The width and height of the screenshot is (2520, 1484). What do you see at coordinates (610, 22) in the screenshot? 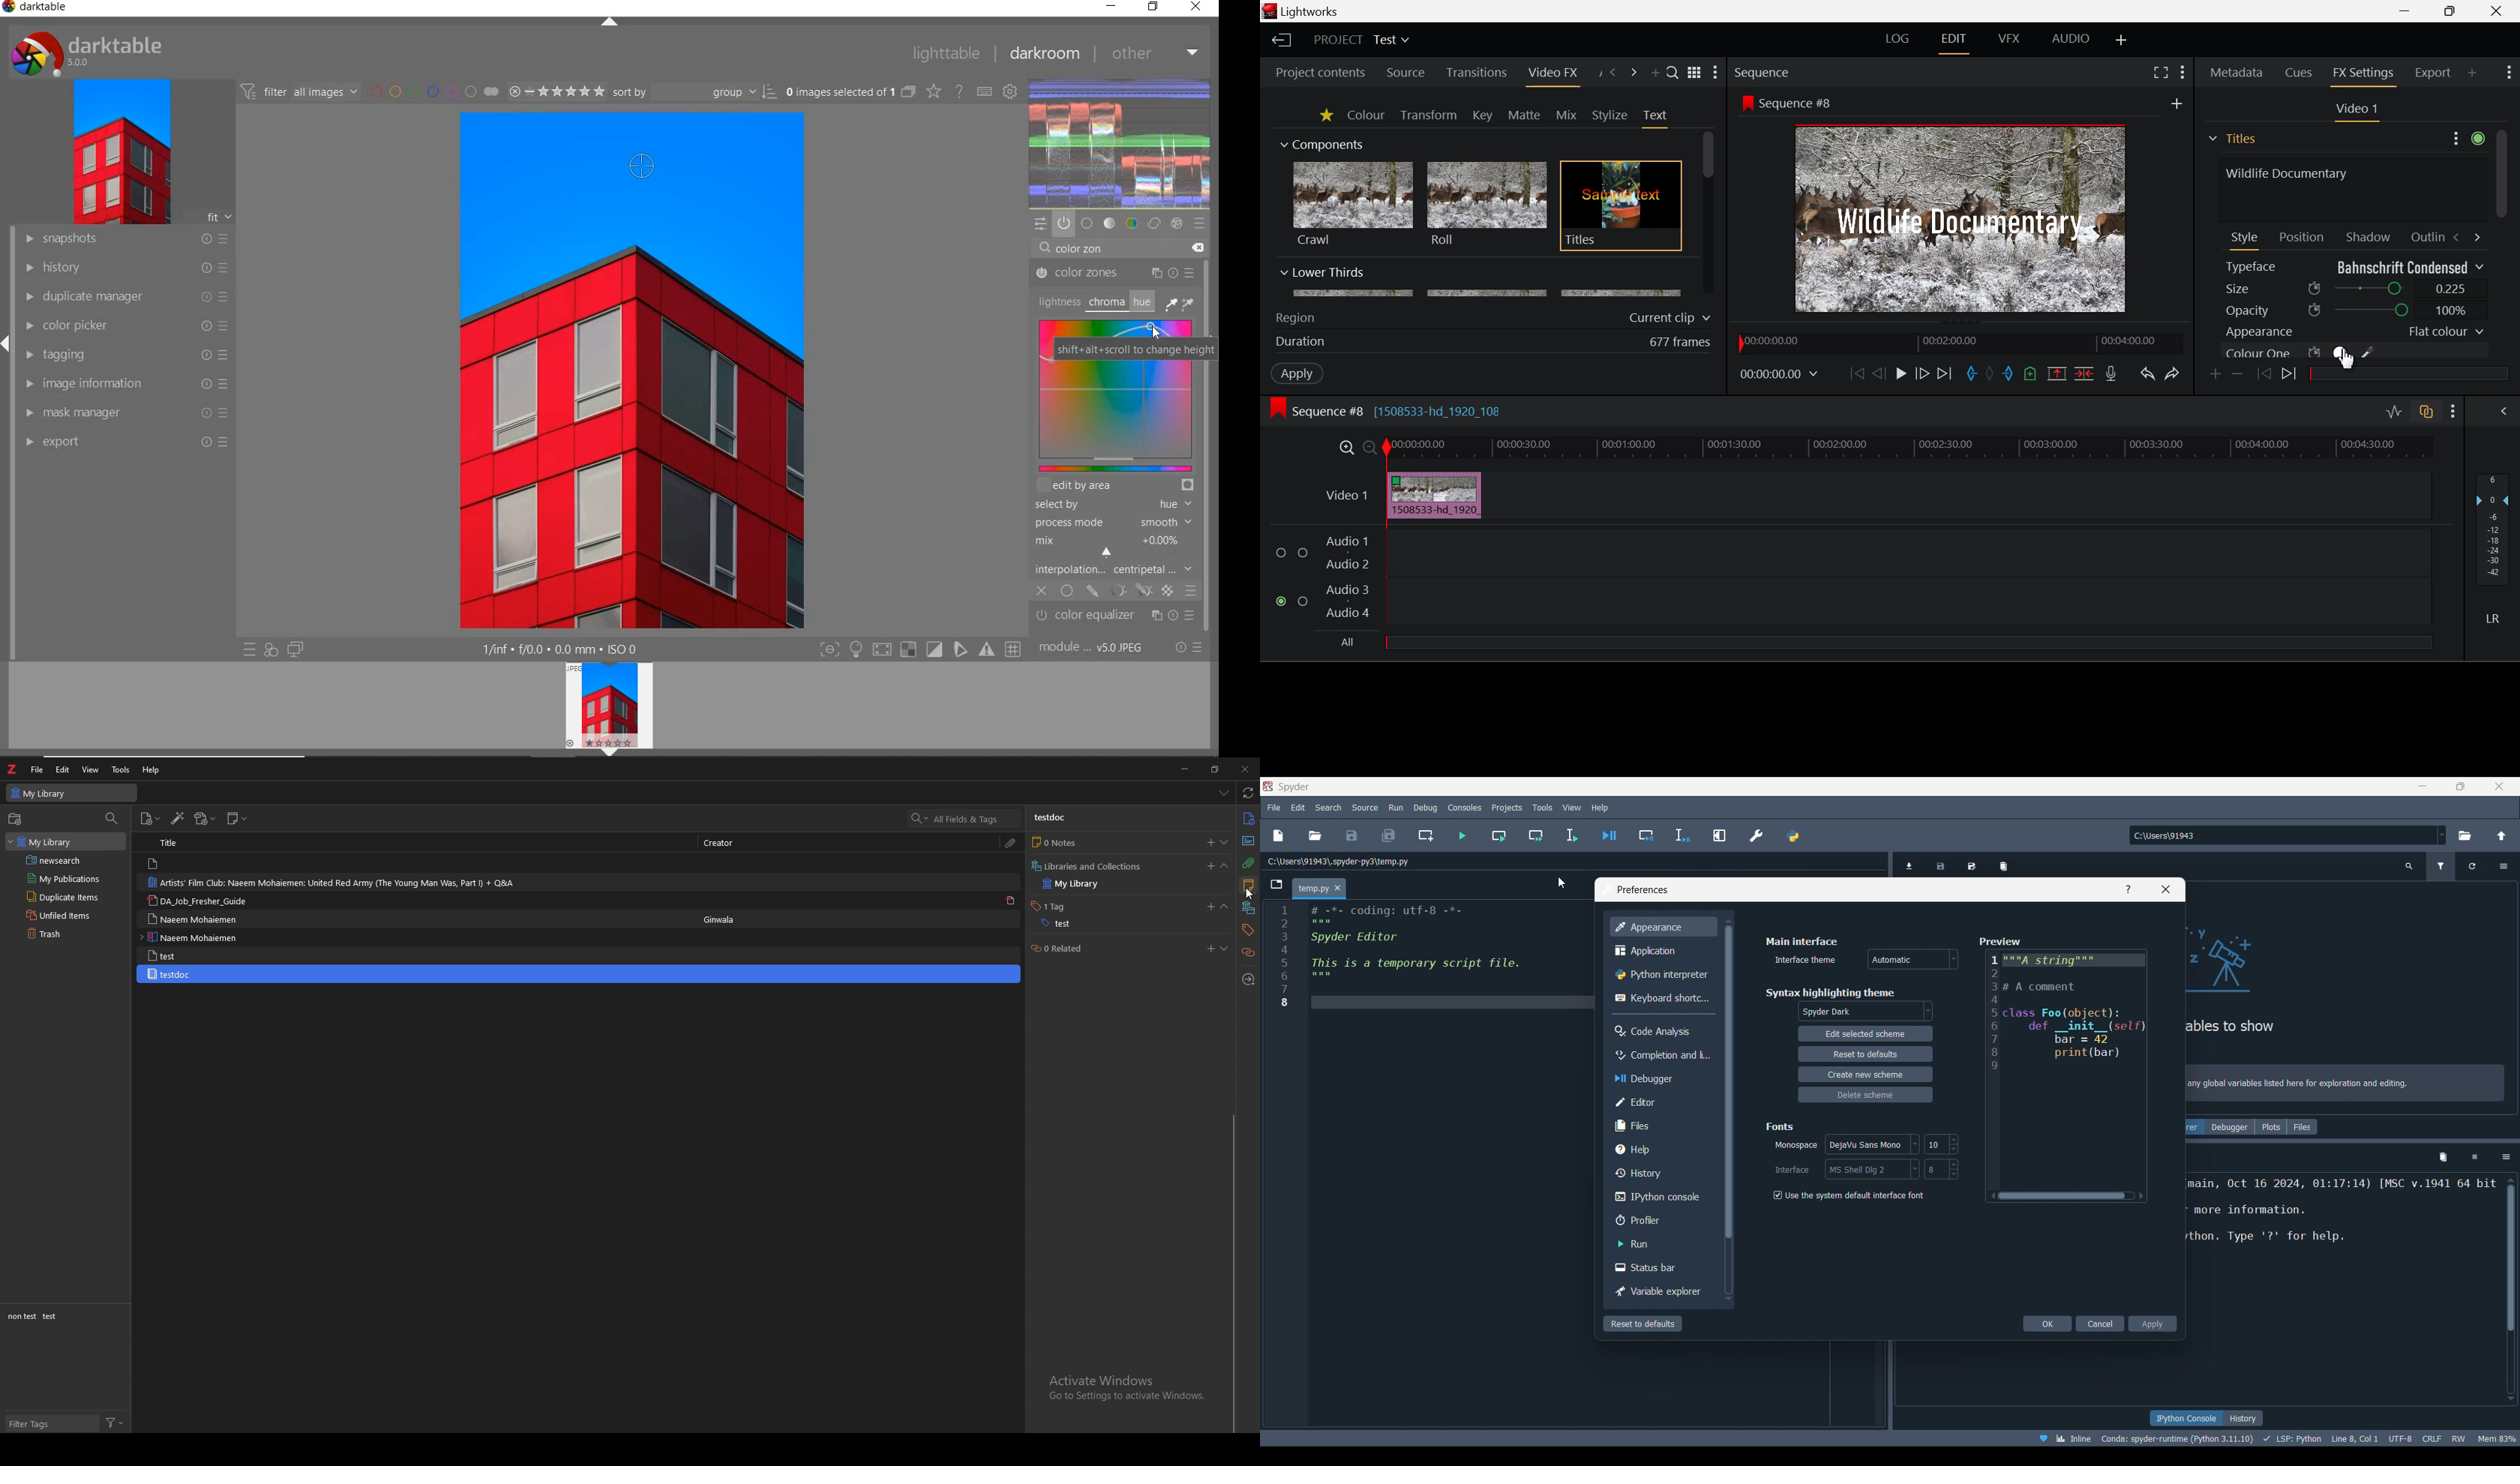
I see `expand/collapse` at bounding box center [610, 22].